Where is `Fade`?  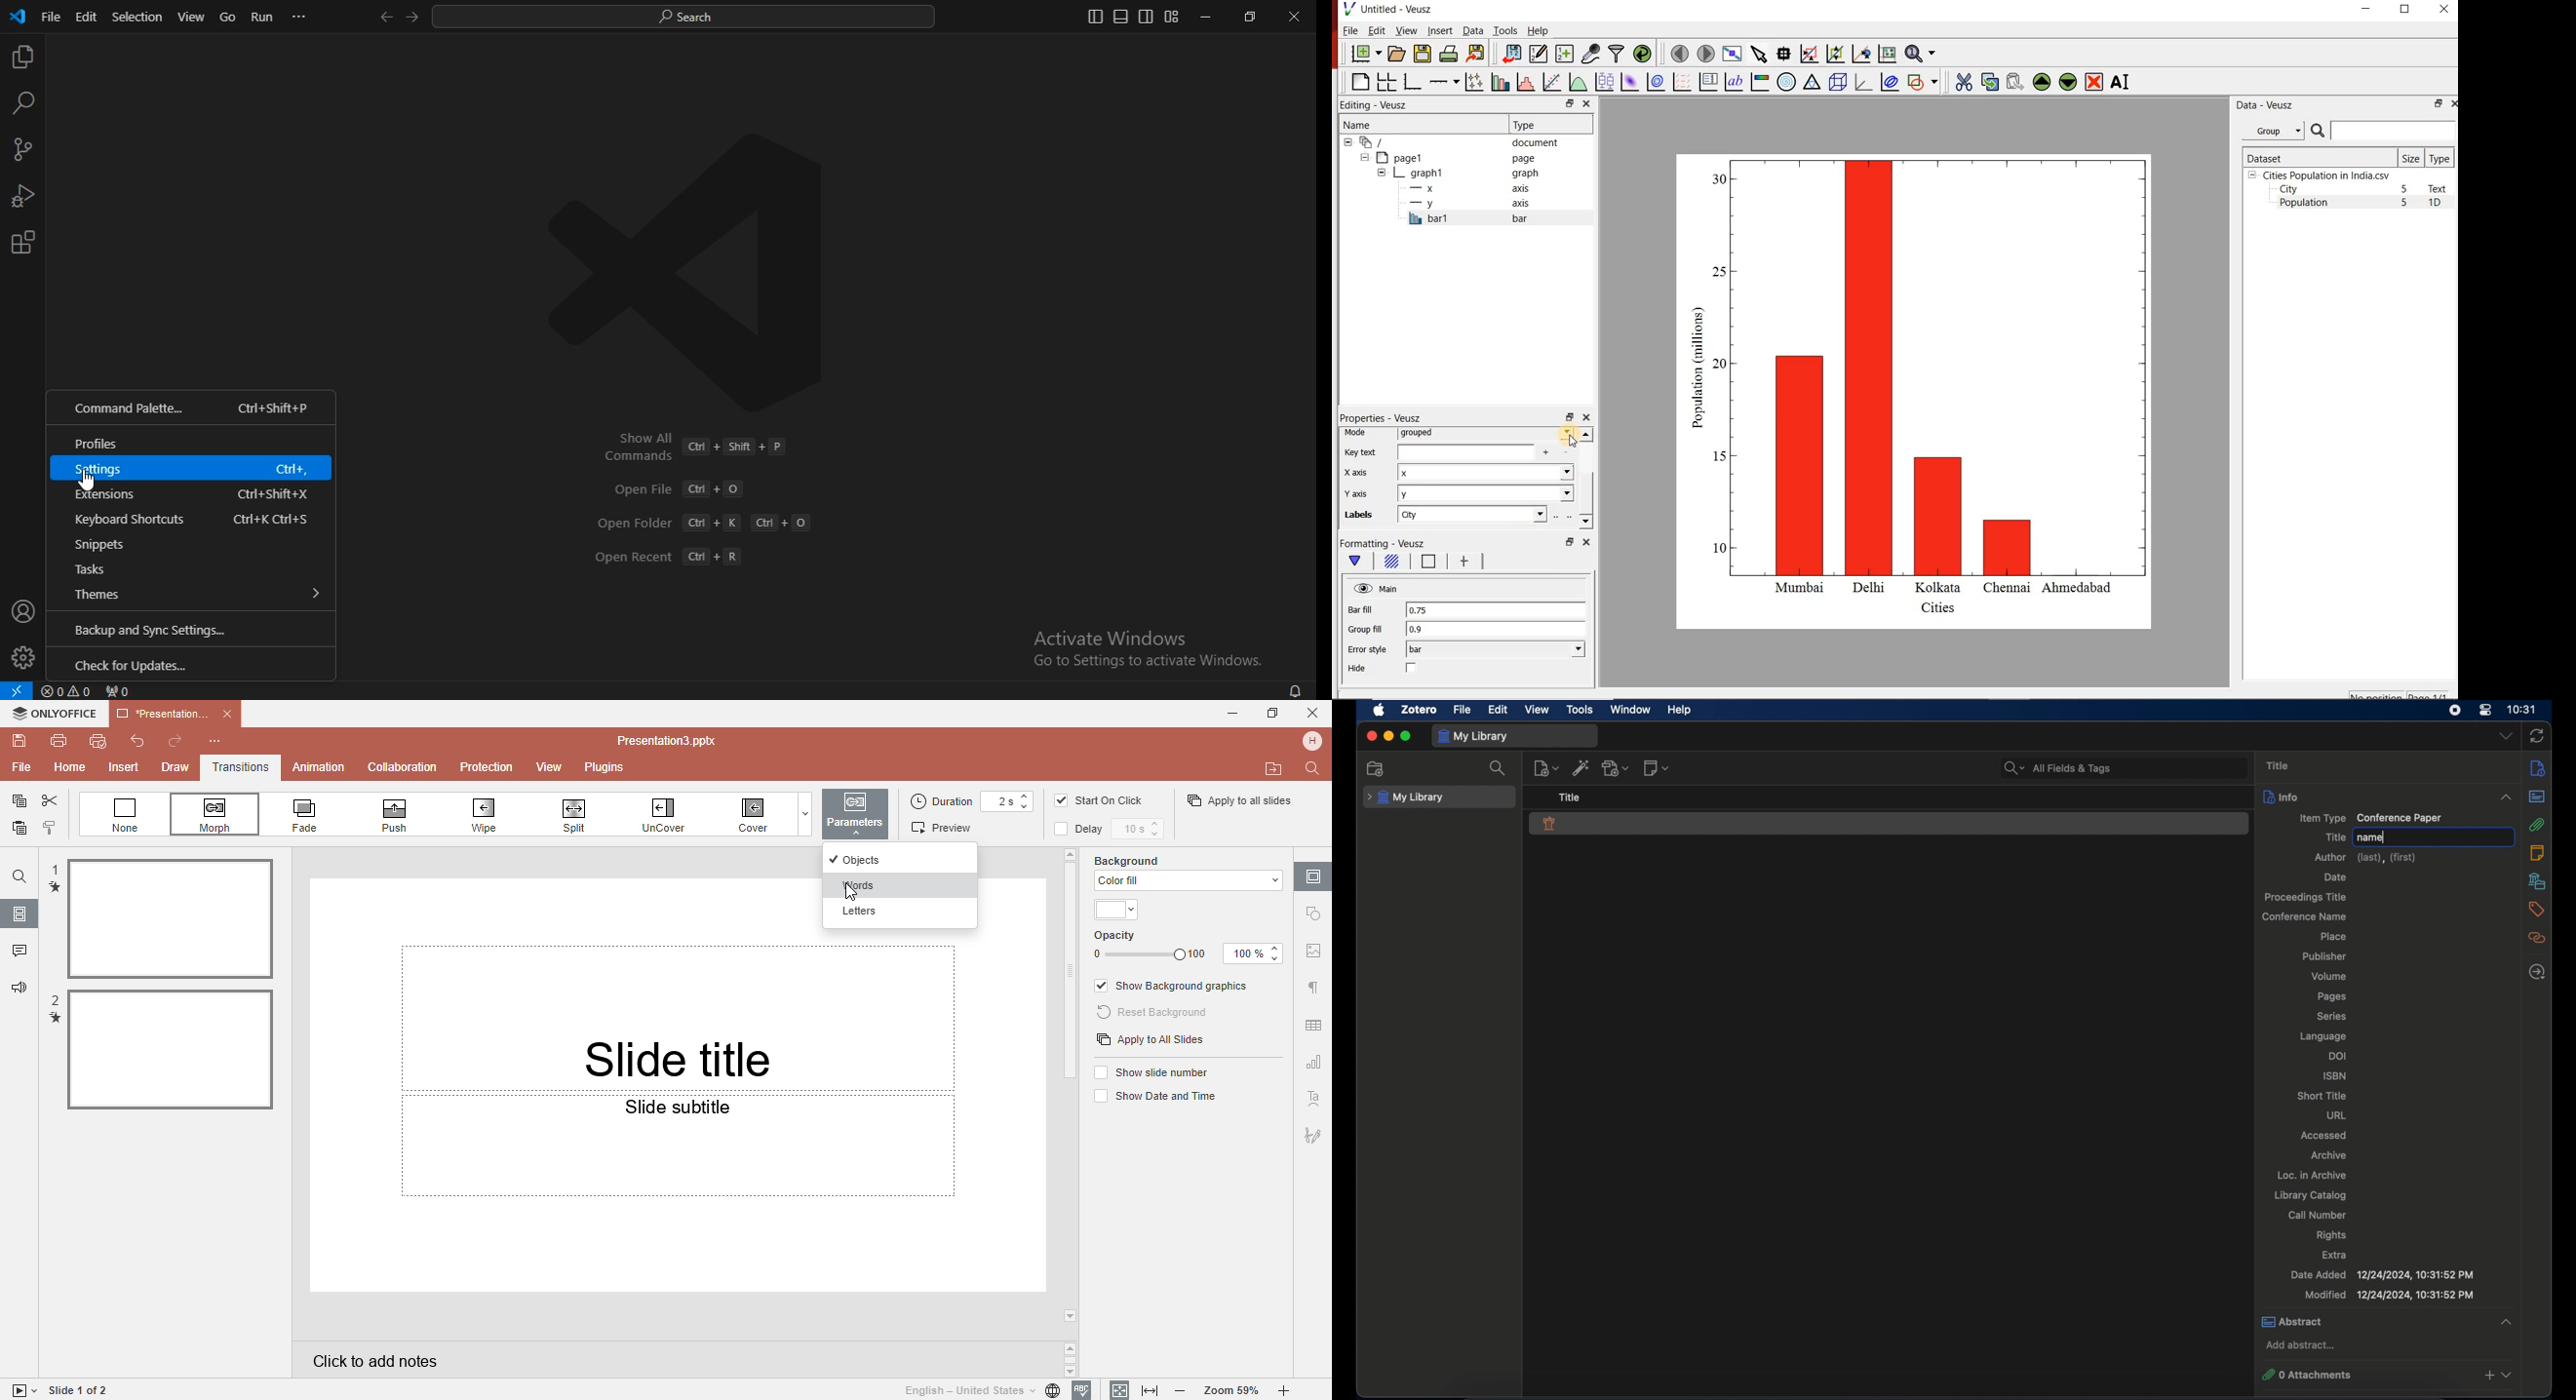
Fade is located at coordinates (317, 815).